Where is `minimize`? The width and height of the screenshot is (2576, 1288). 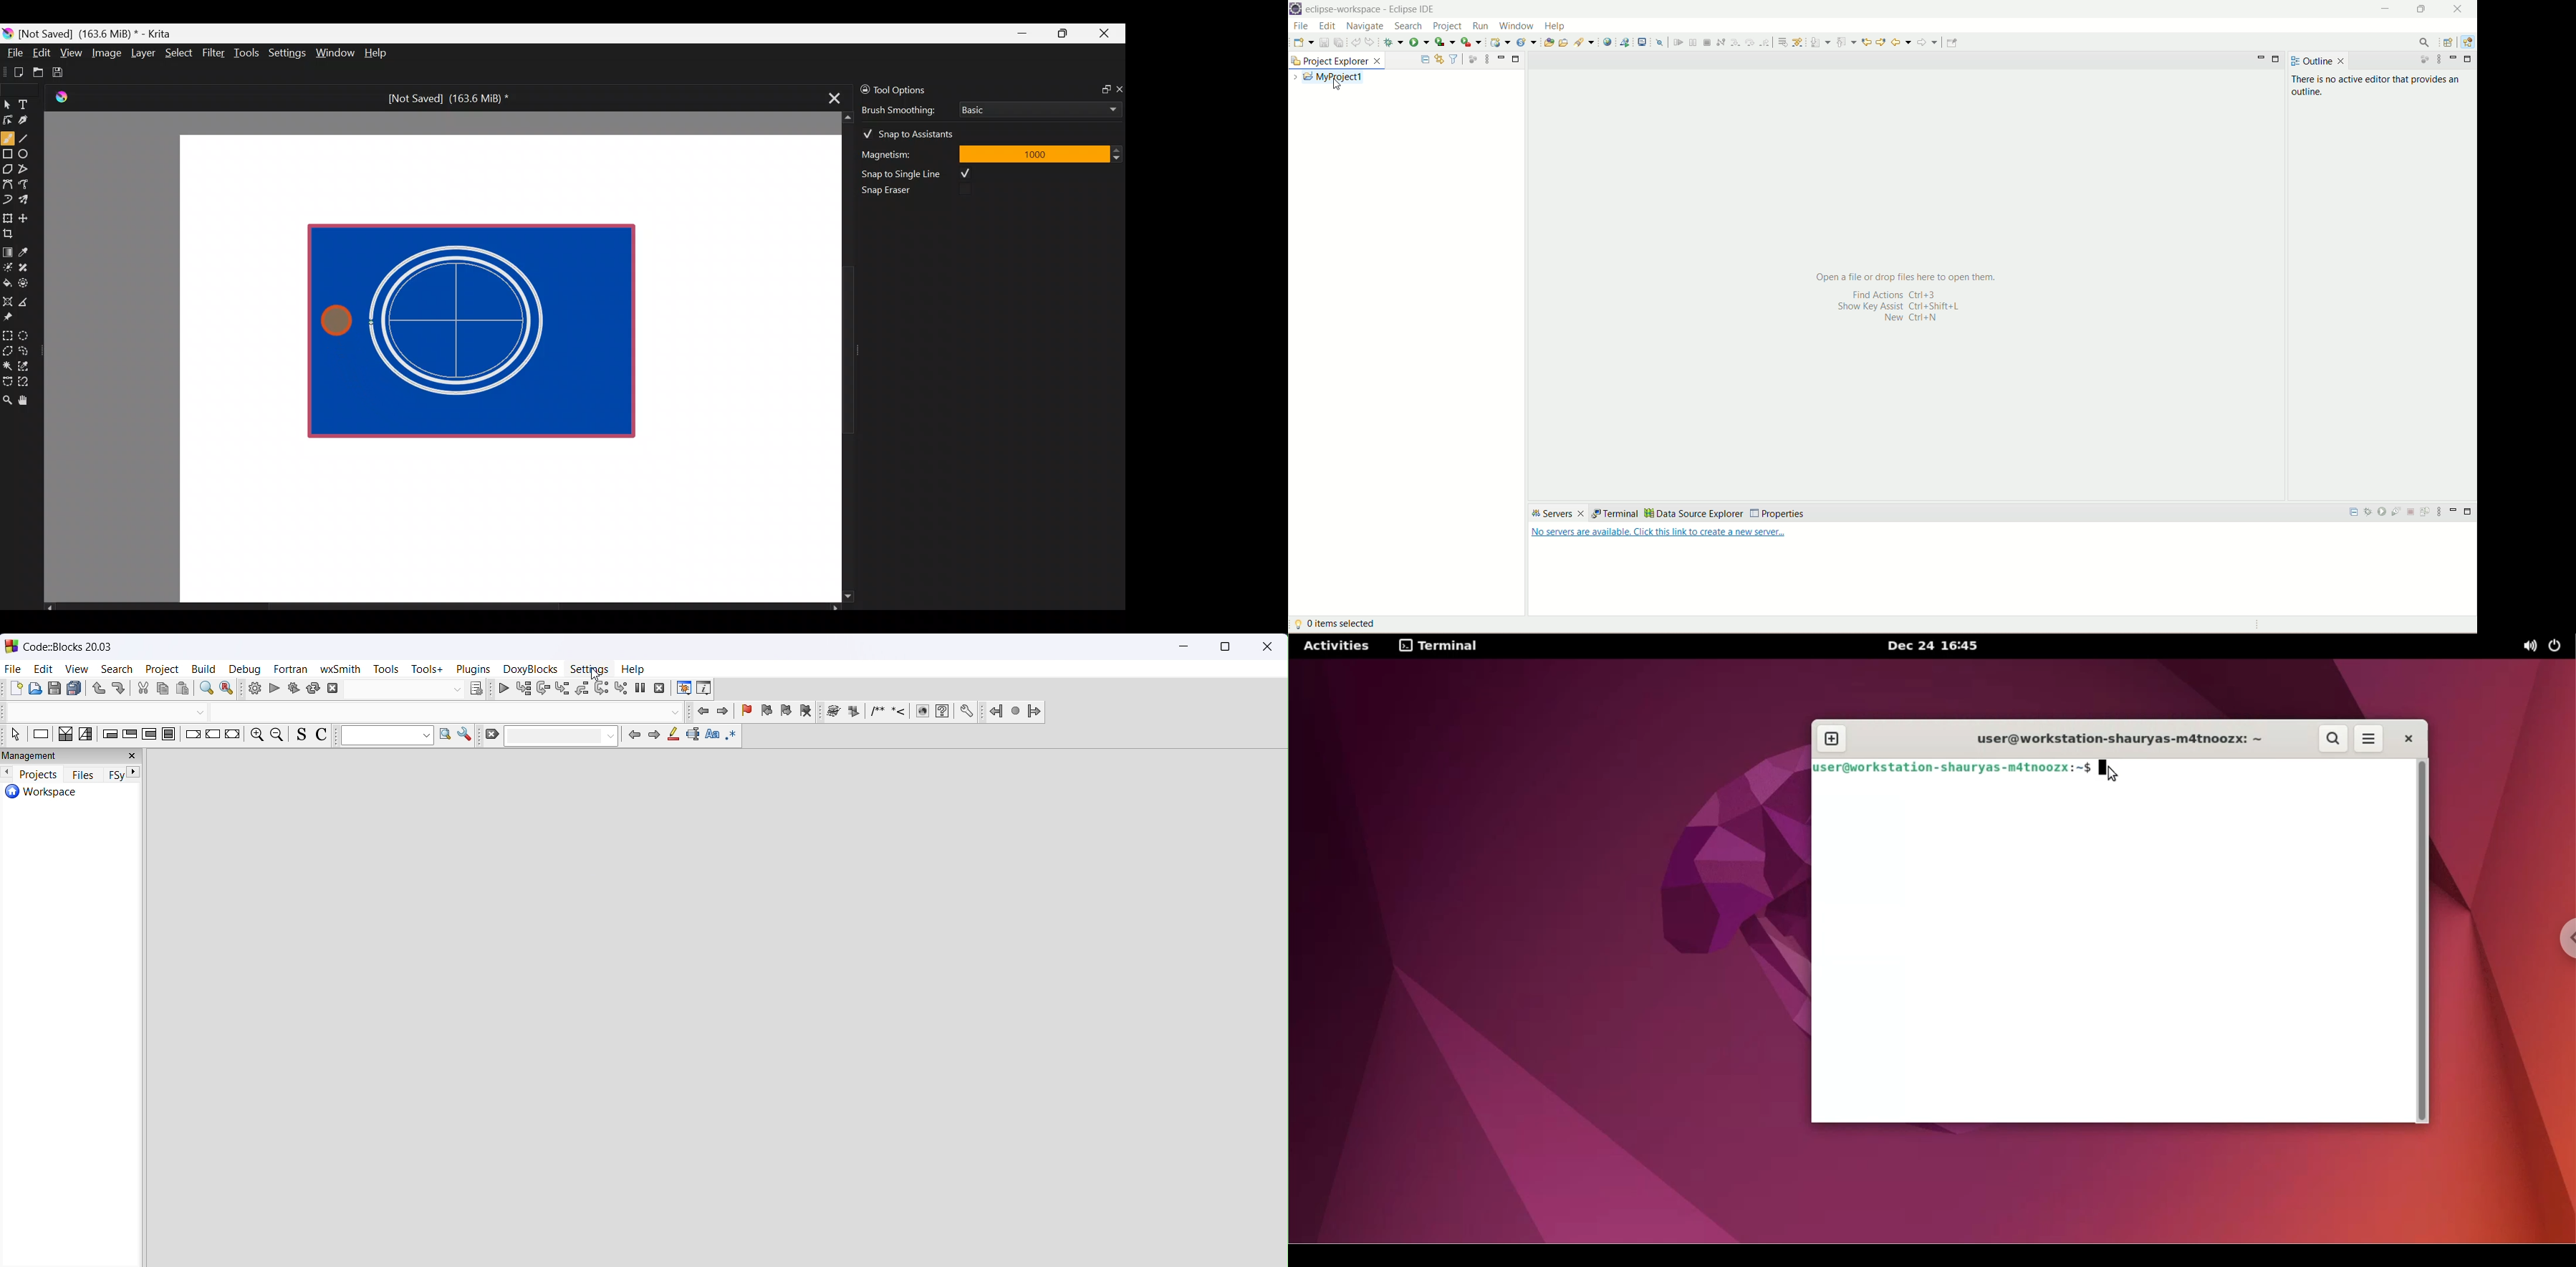
minimize is located at coordinates (1501, 58).